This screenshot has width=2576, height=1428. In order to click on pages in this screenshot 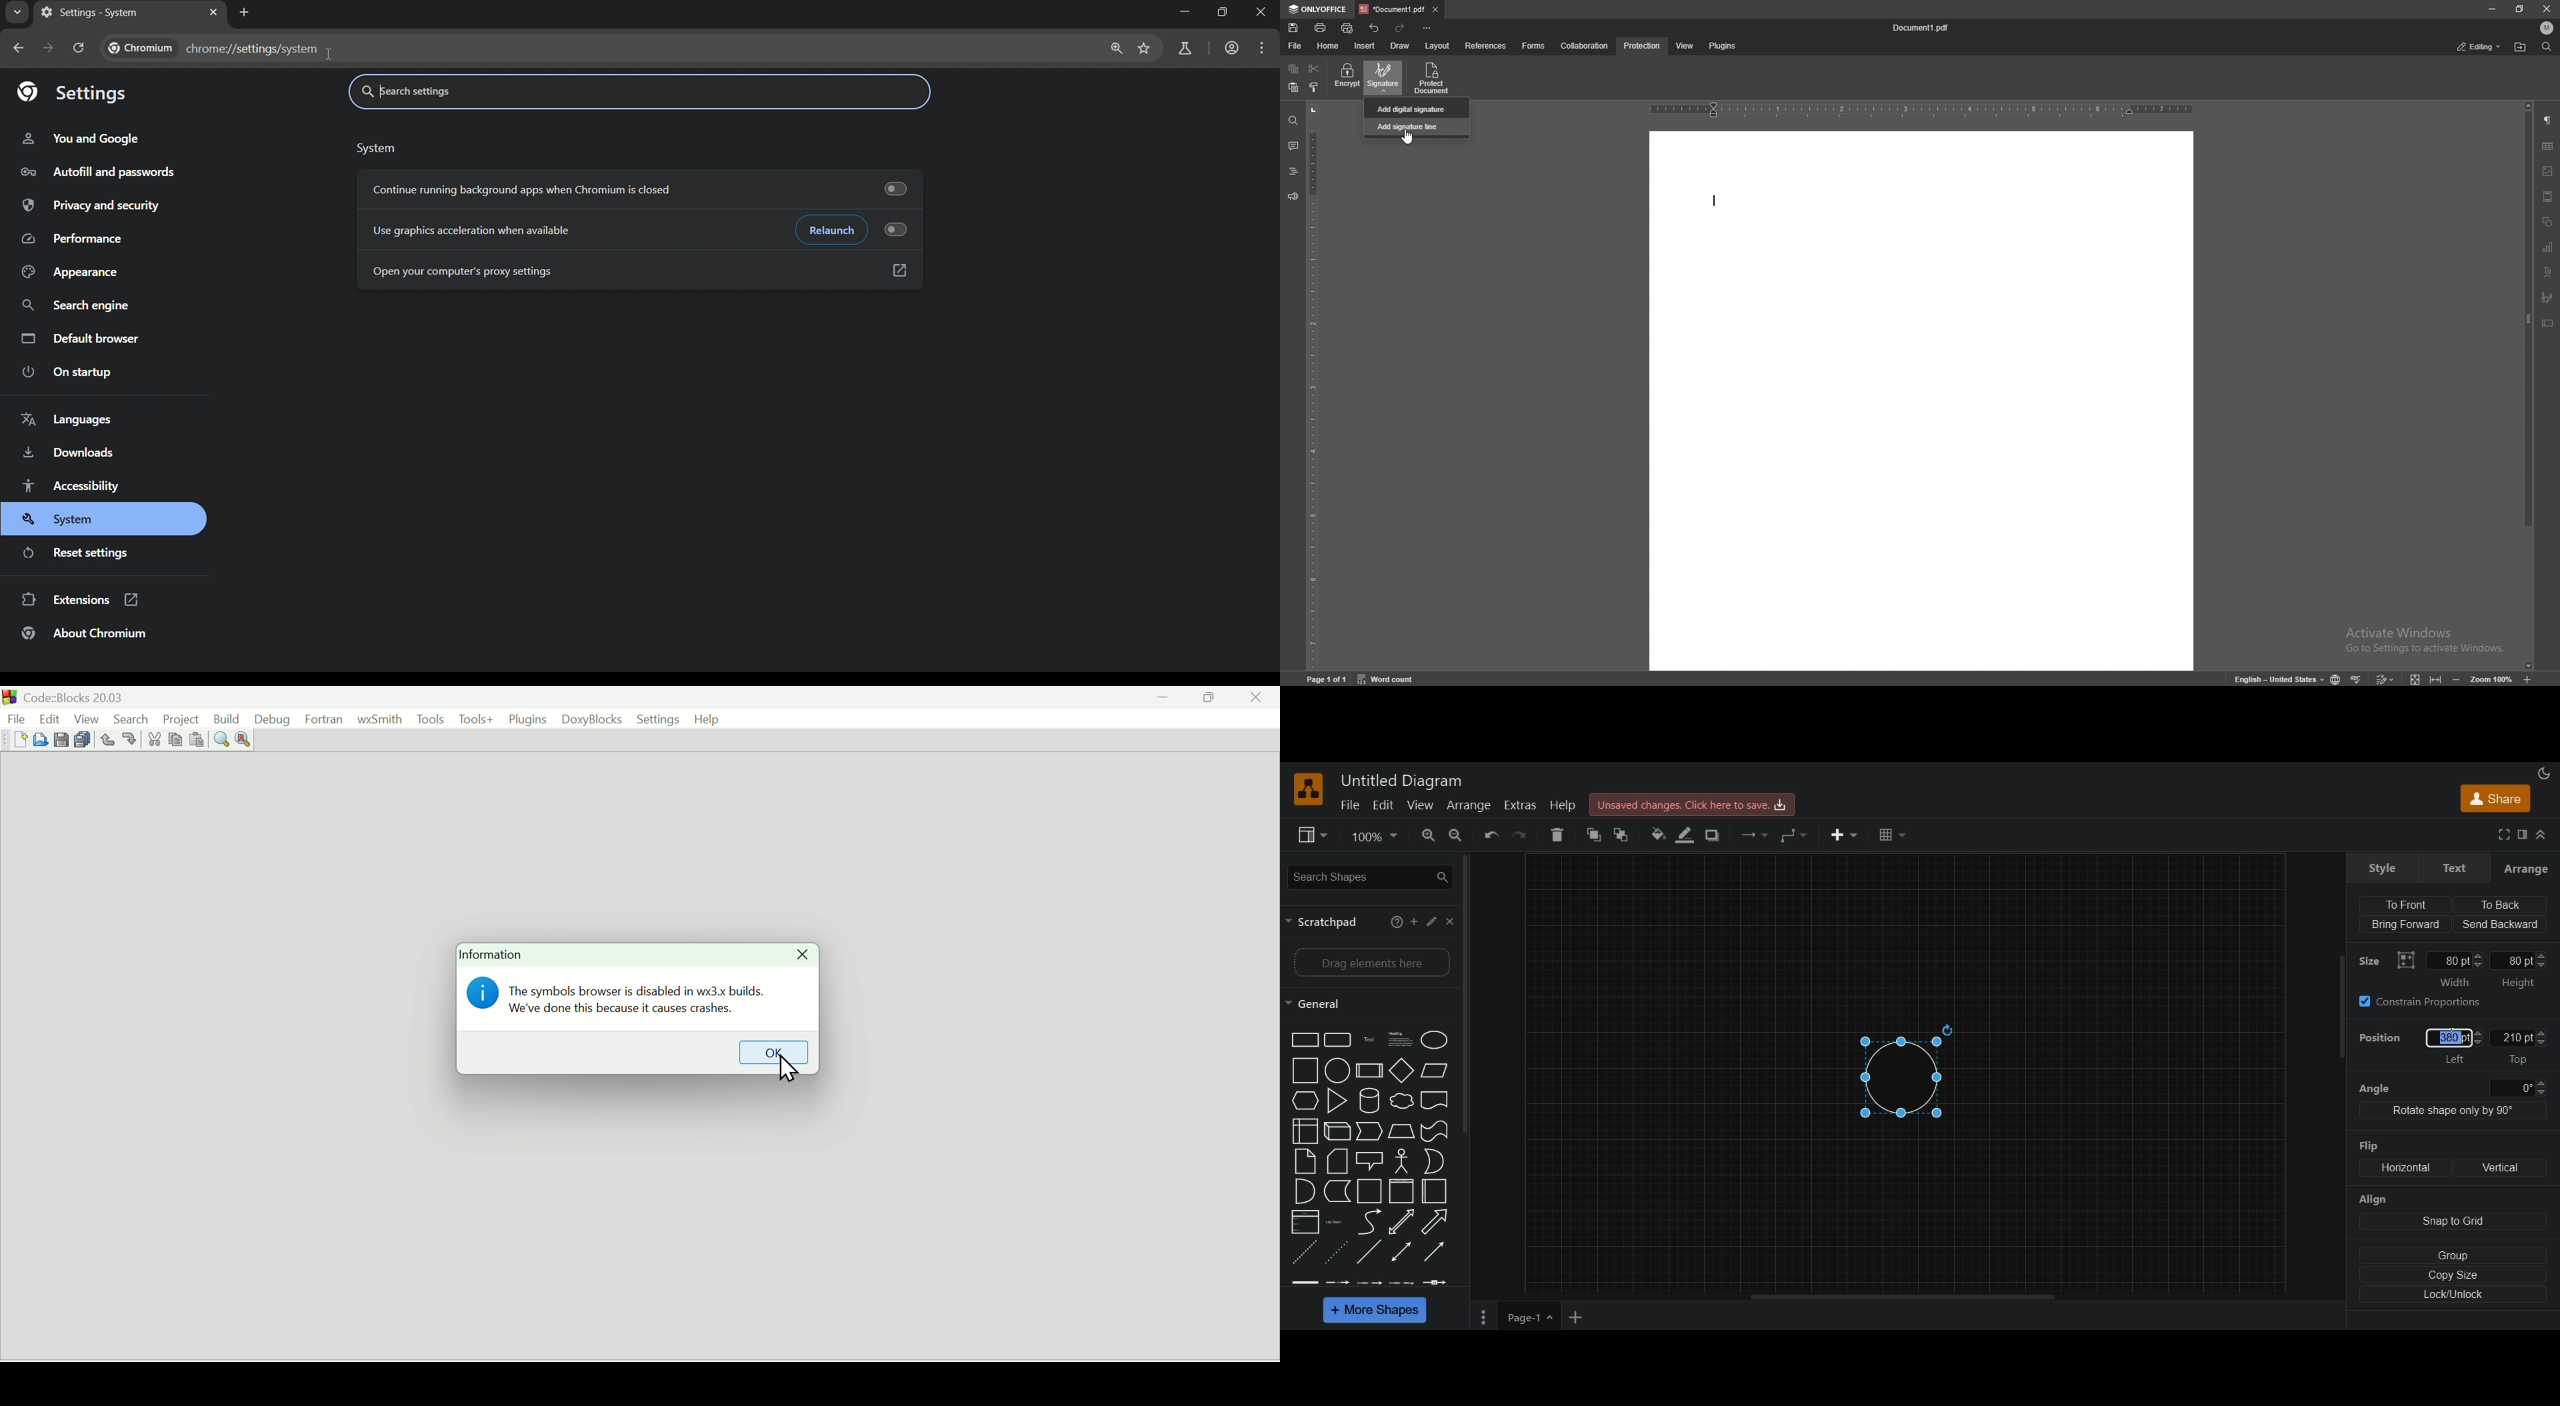, I will do `click(1481, 1319)`.